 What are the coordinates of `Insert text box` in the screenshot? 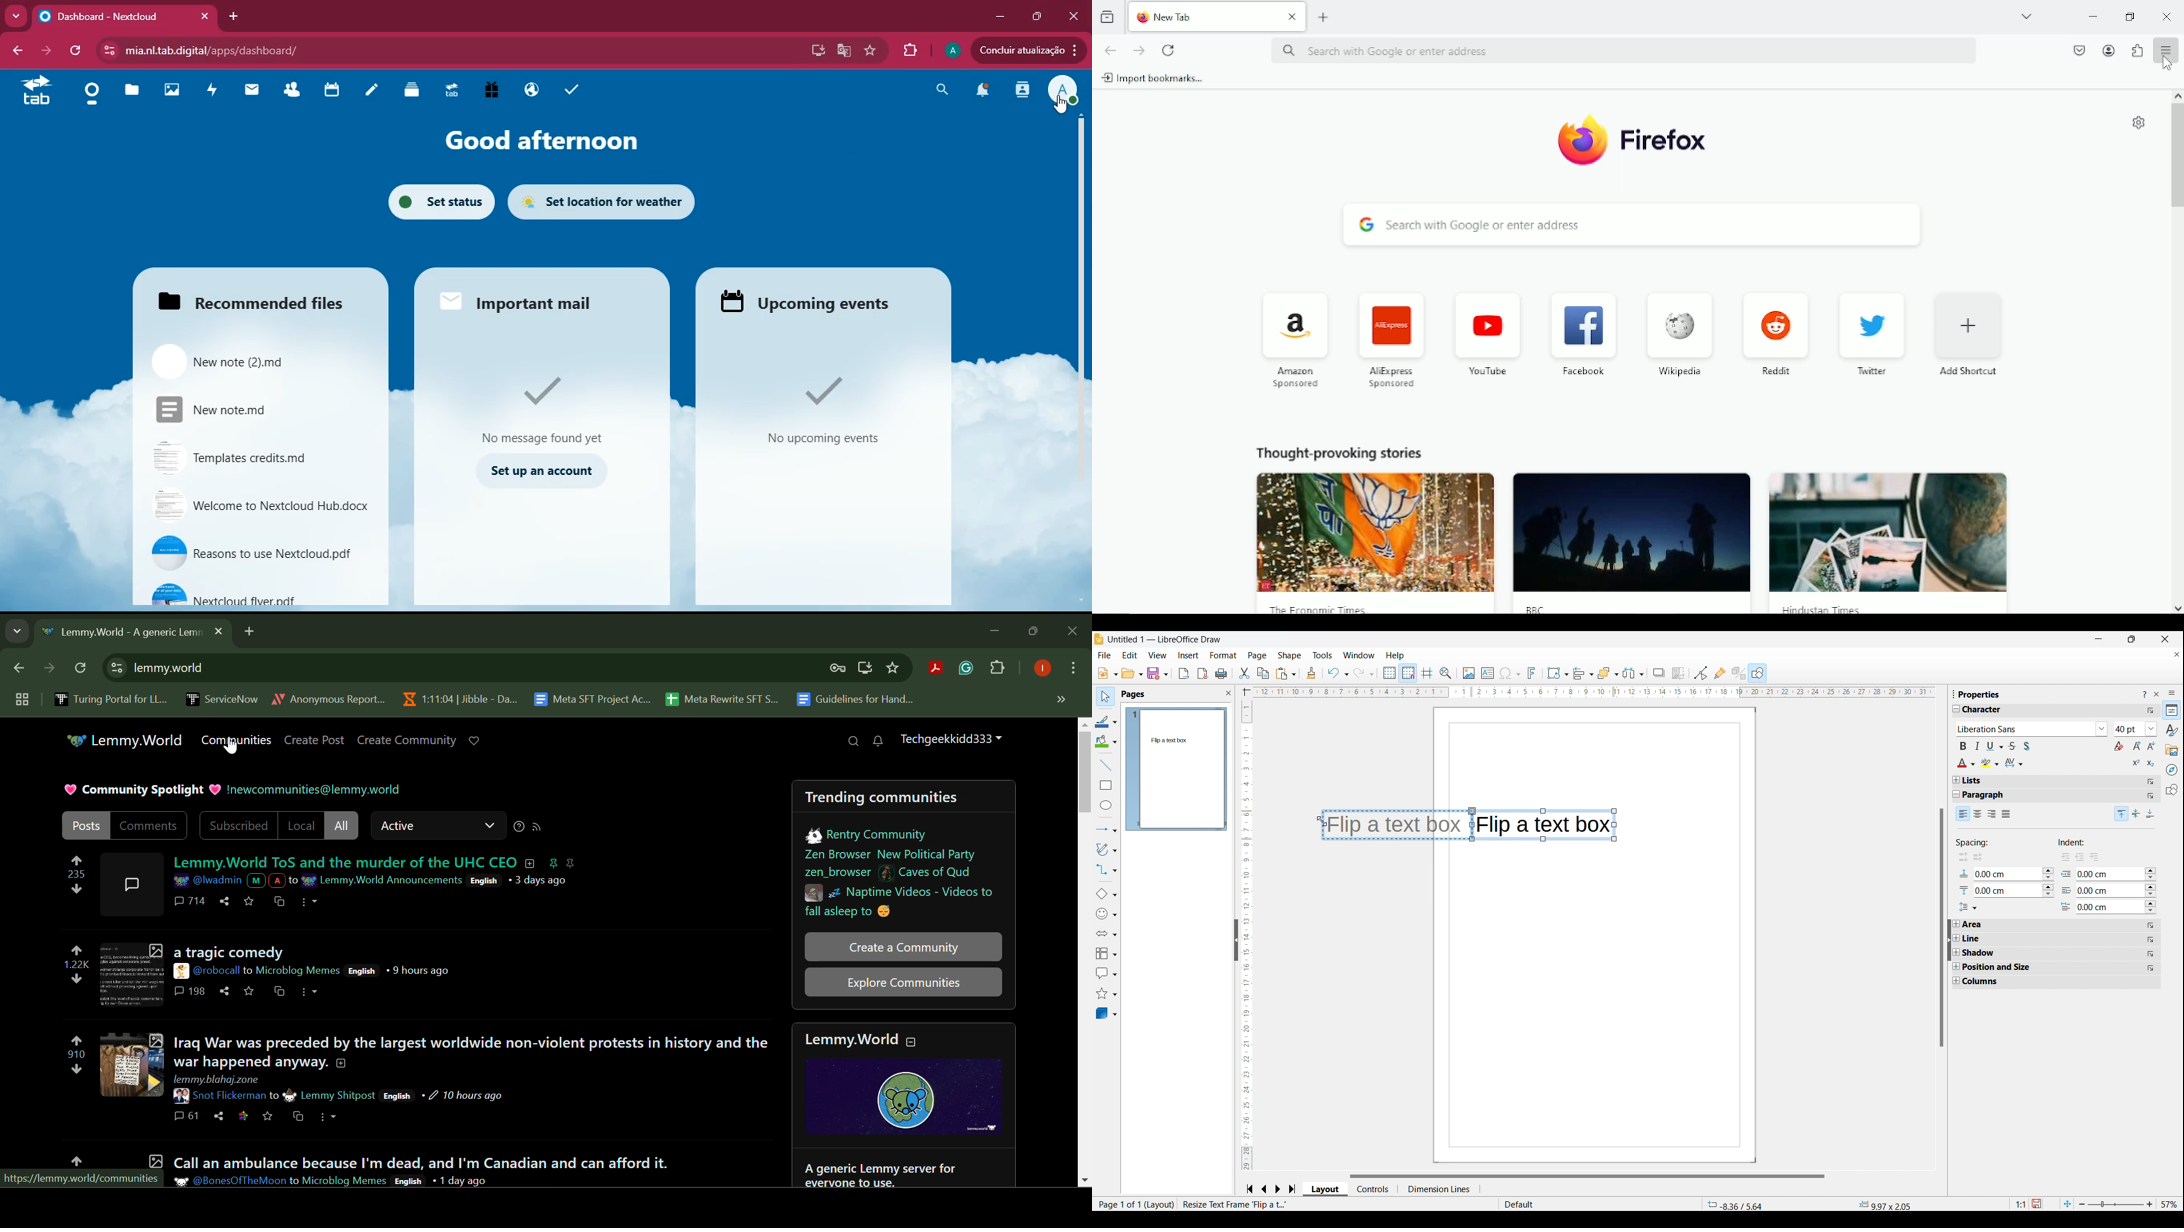 It's located at (1488, 673).